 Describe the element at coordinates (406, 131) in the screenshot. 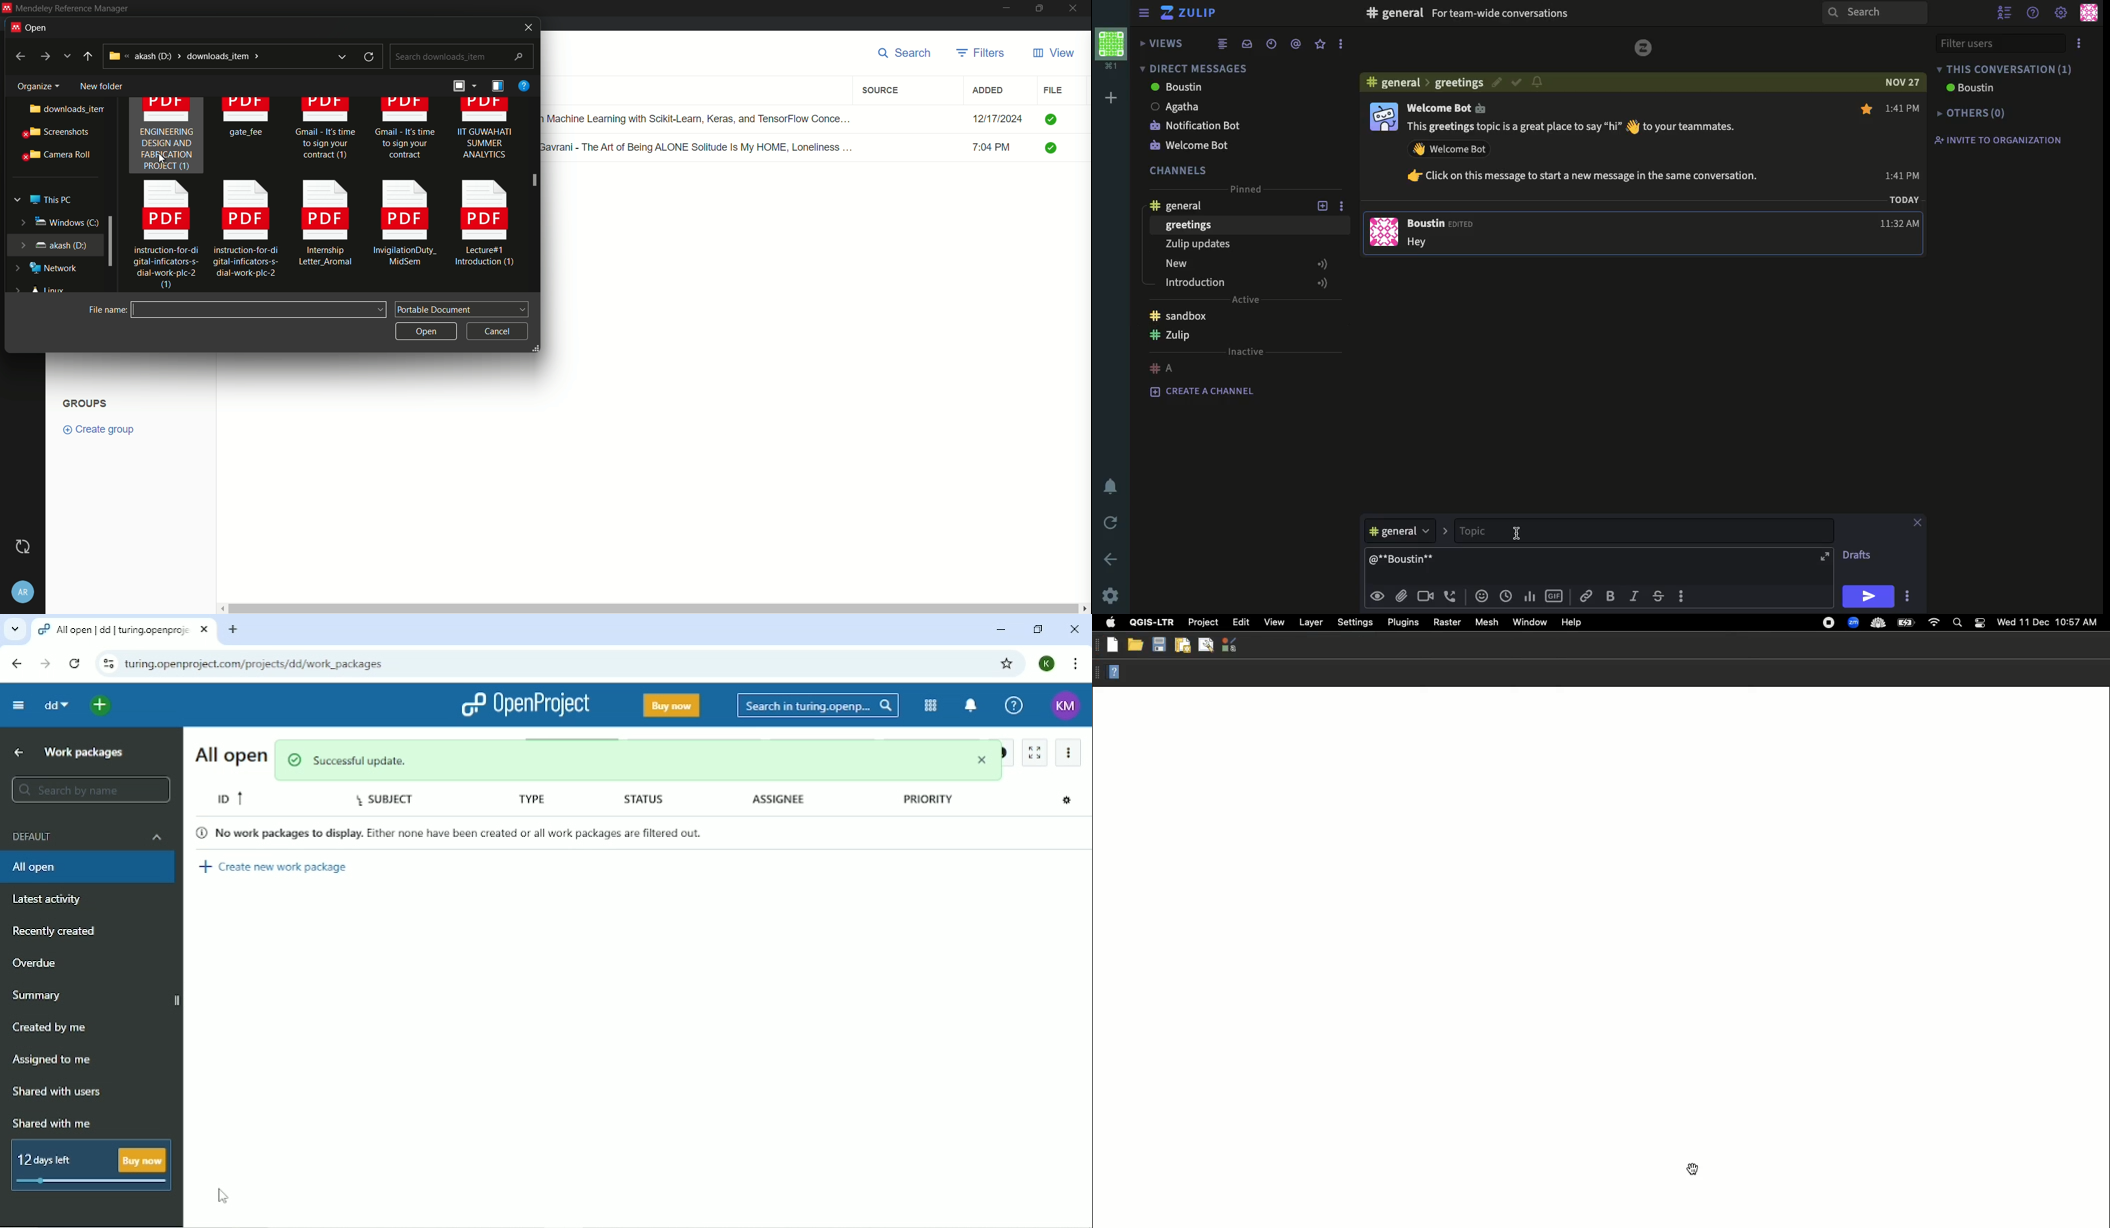

I see `Gmail - It's time.
to sign your
contract` at that location.